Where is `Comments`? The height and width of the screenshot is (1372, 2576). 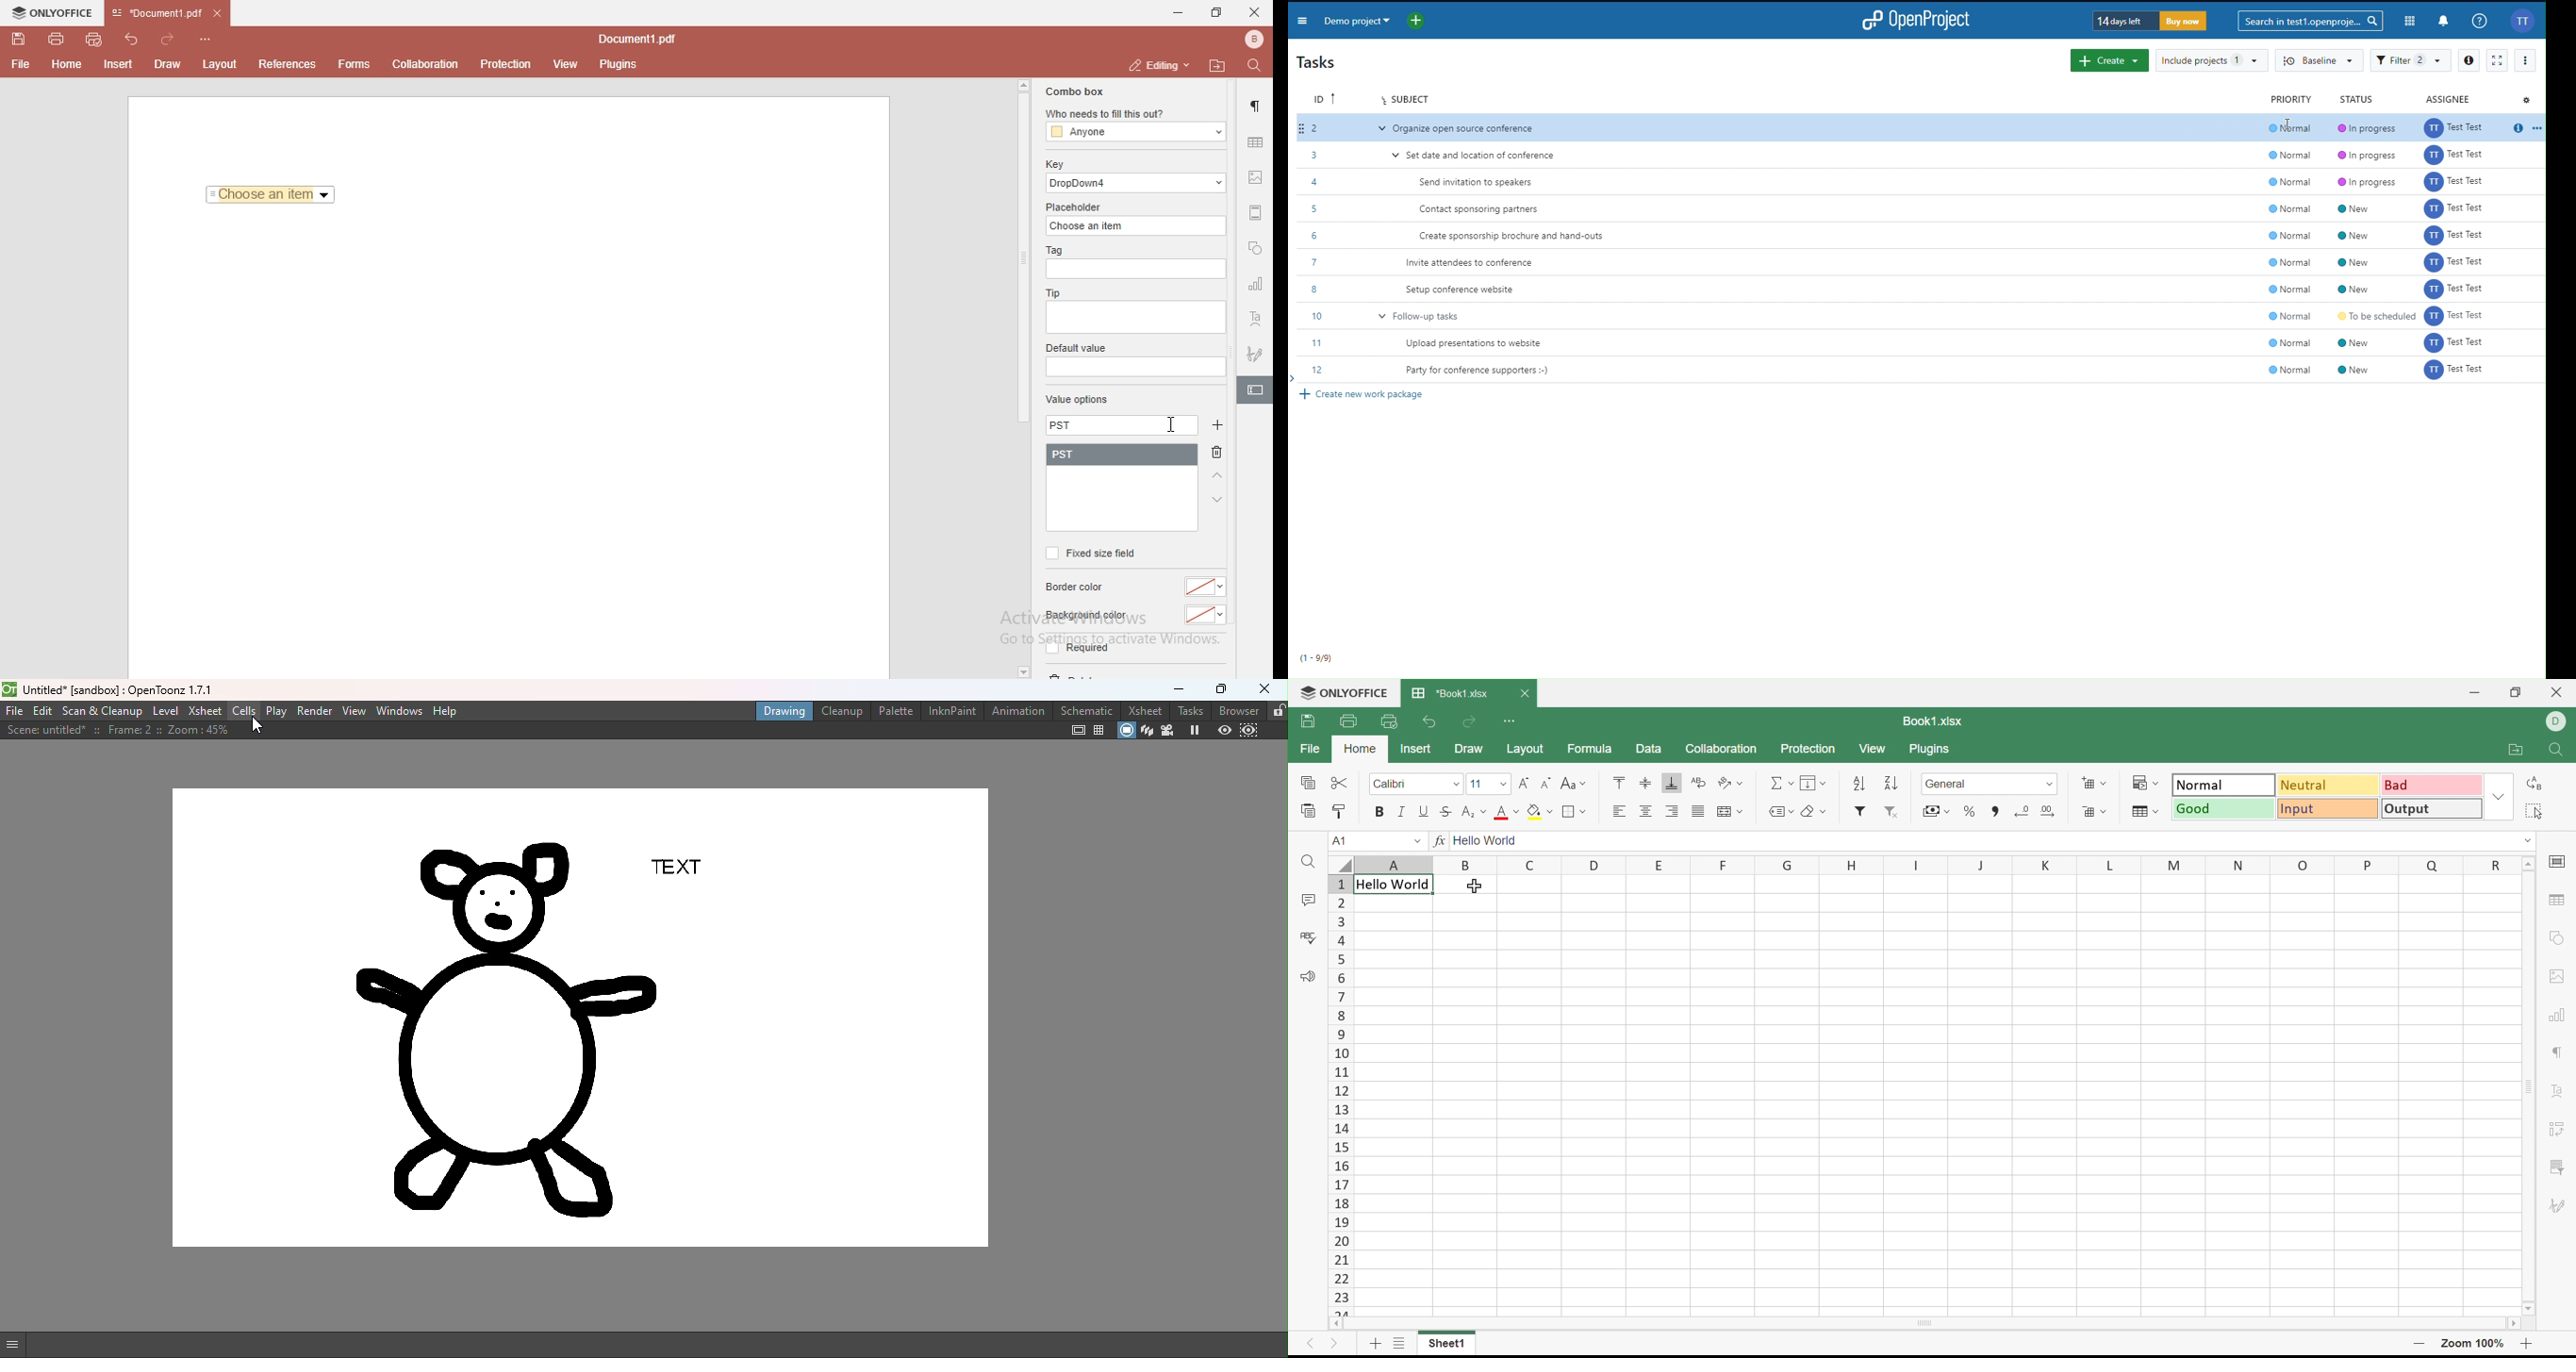 Comments is located at coordinates (1304, 900).